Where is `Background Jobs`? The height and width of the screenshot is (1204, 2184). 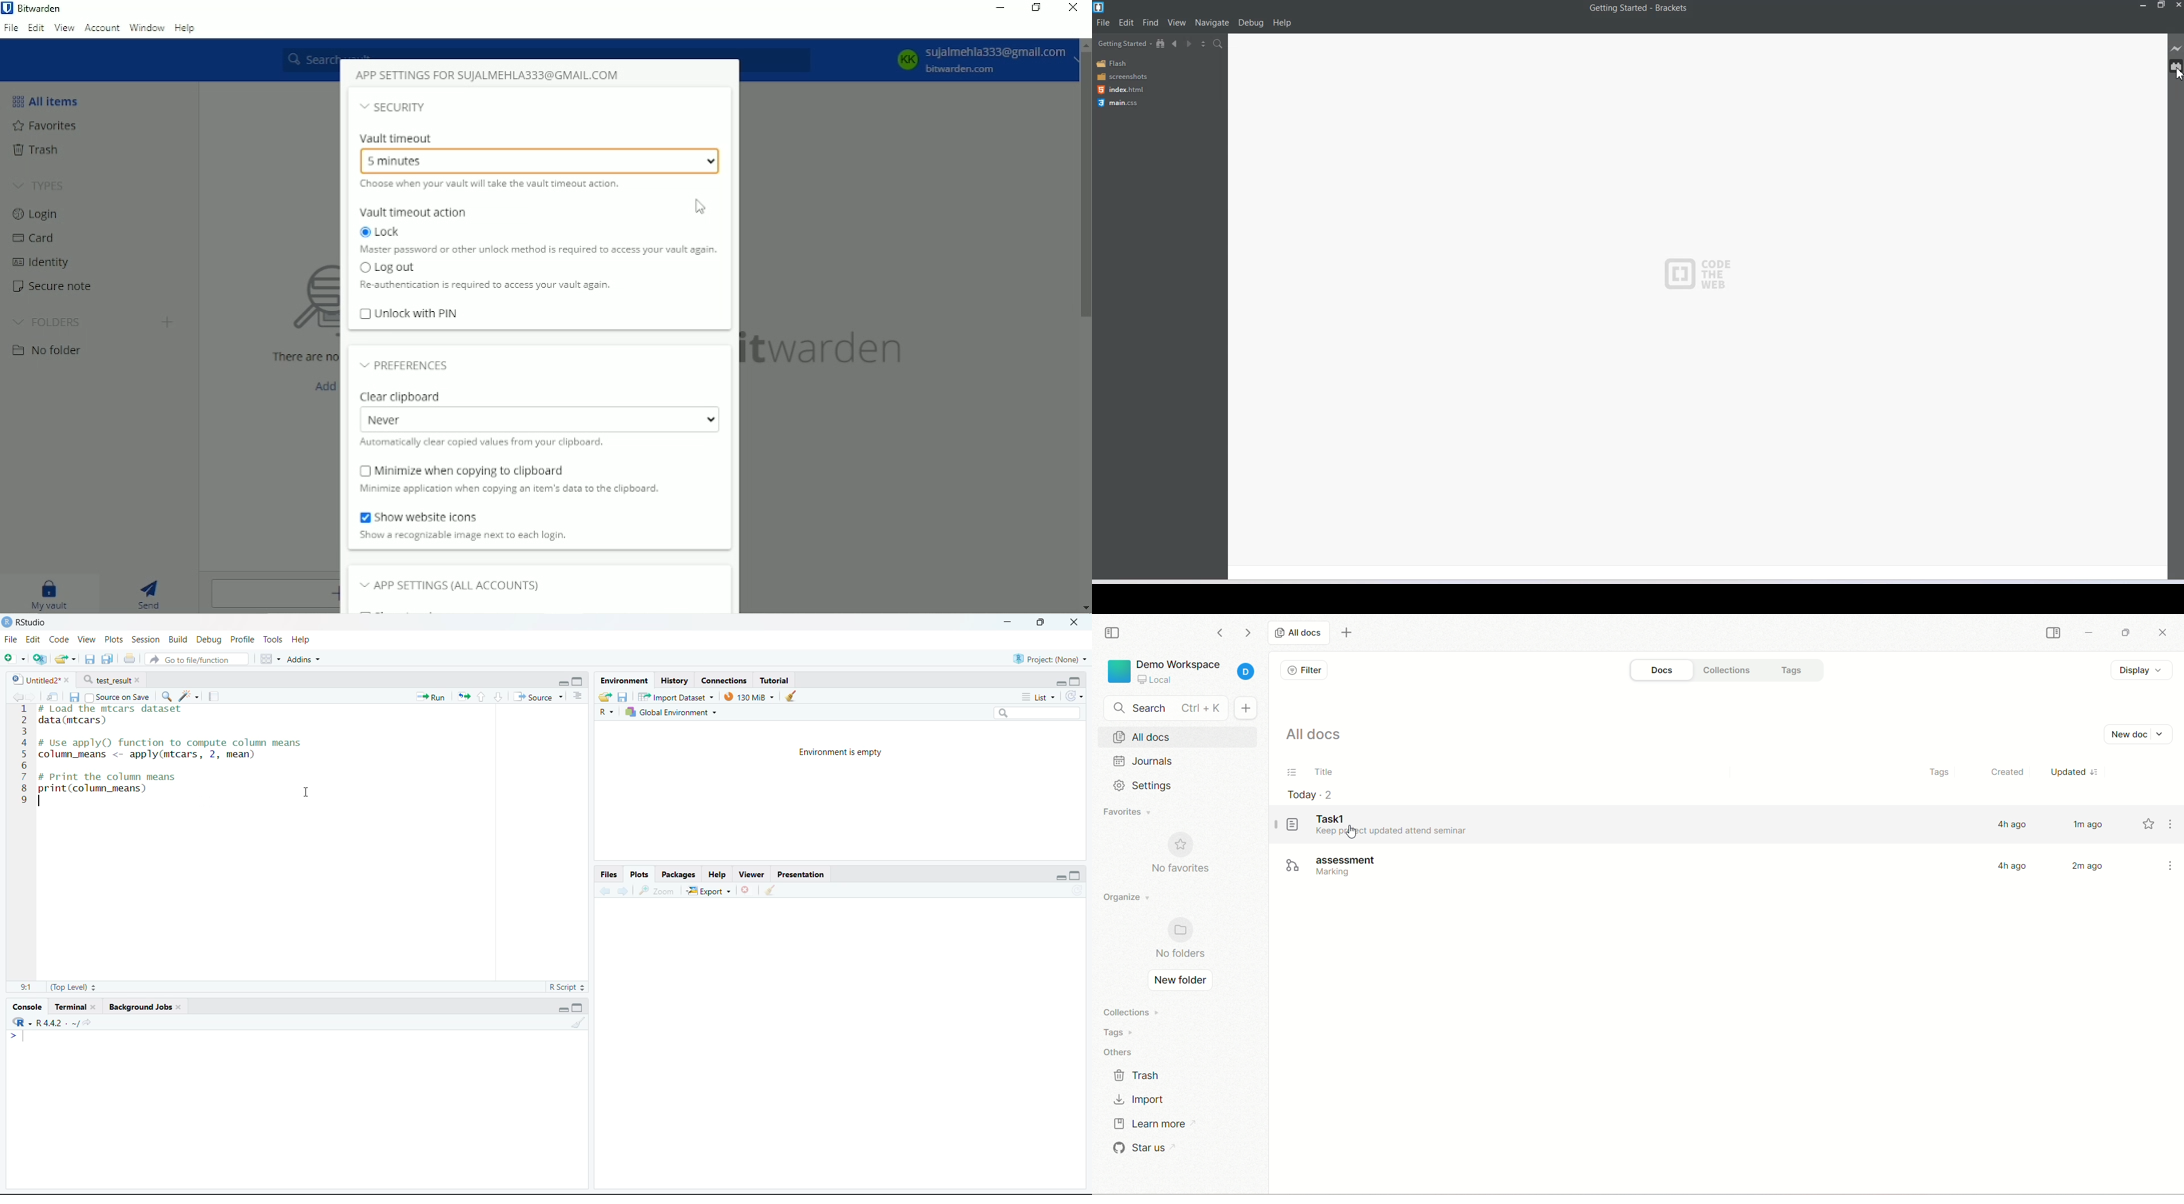
Background Jobs is located at coordinates (147, 1004).